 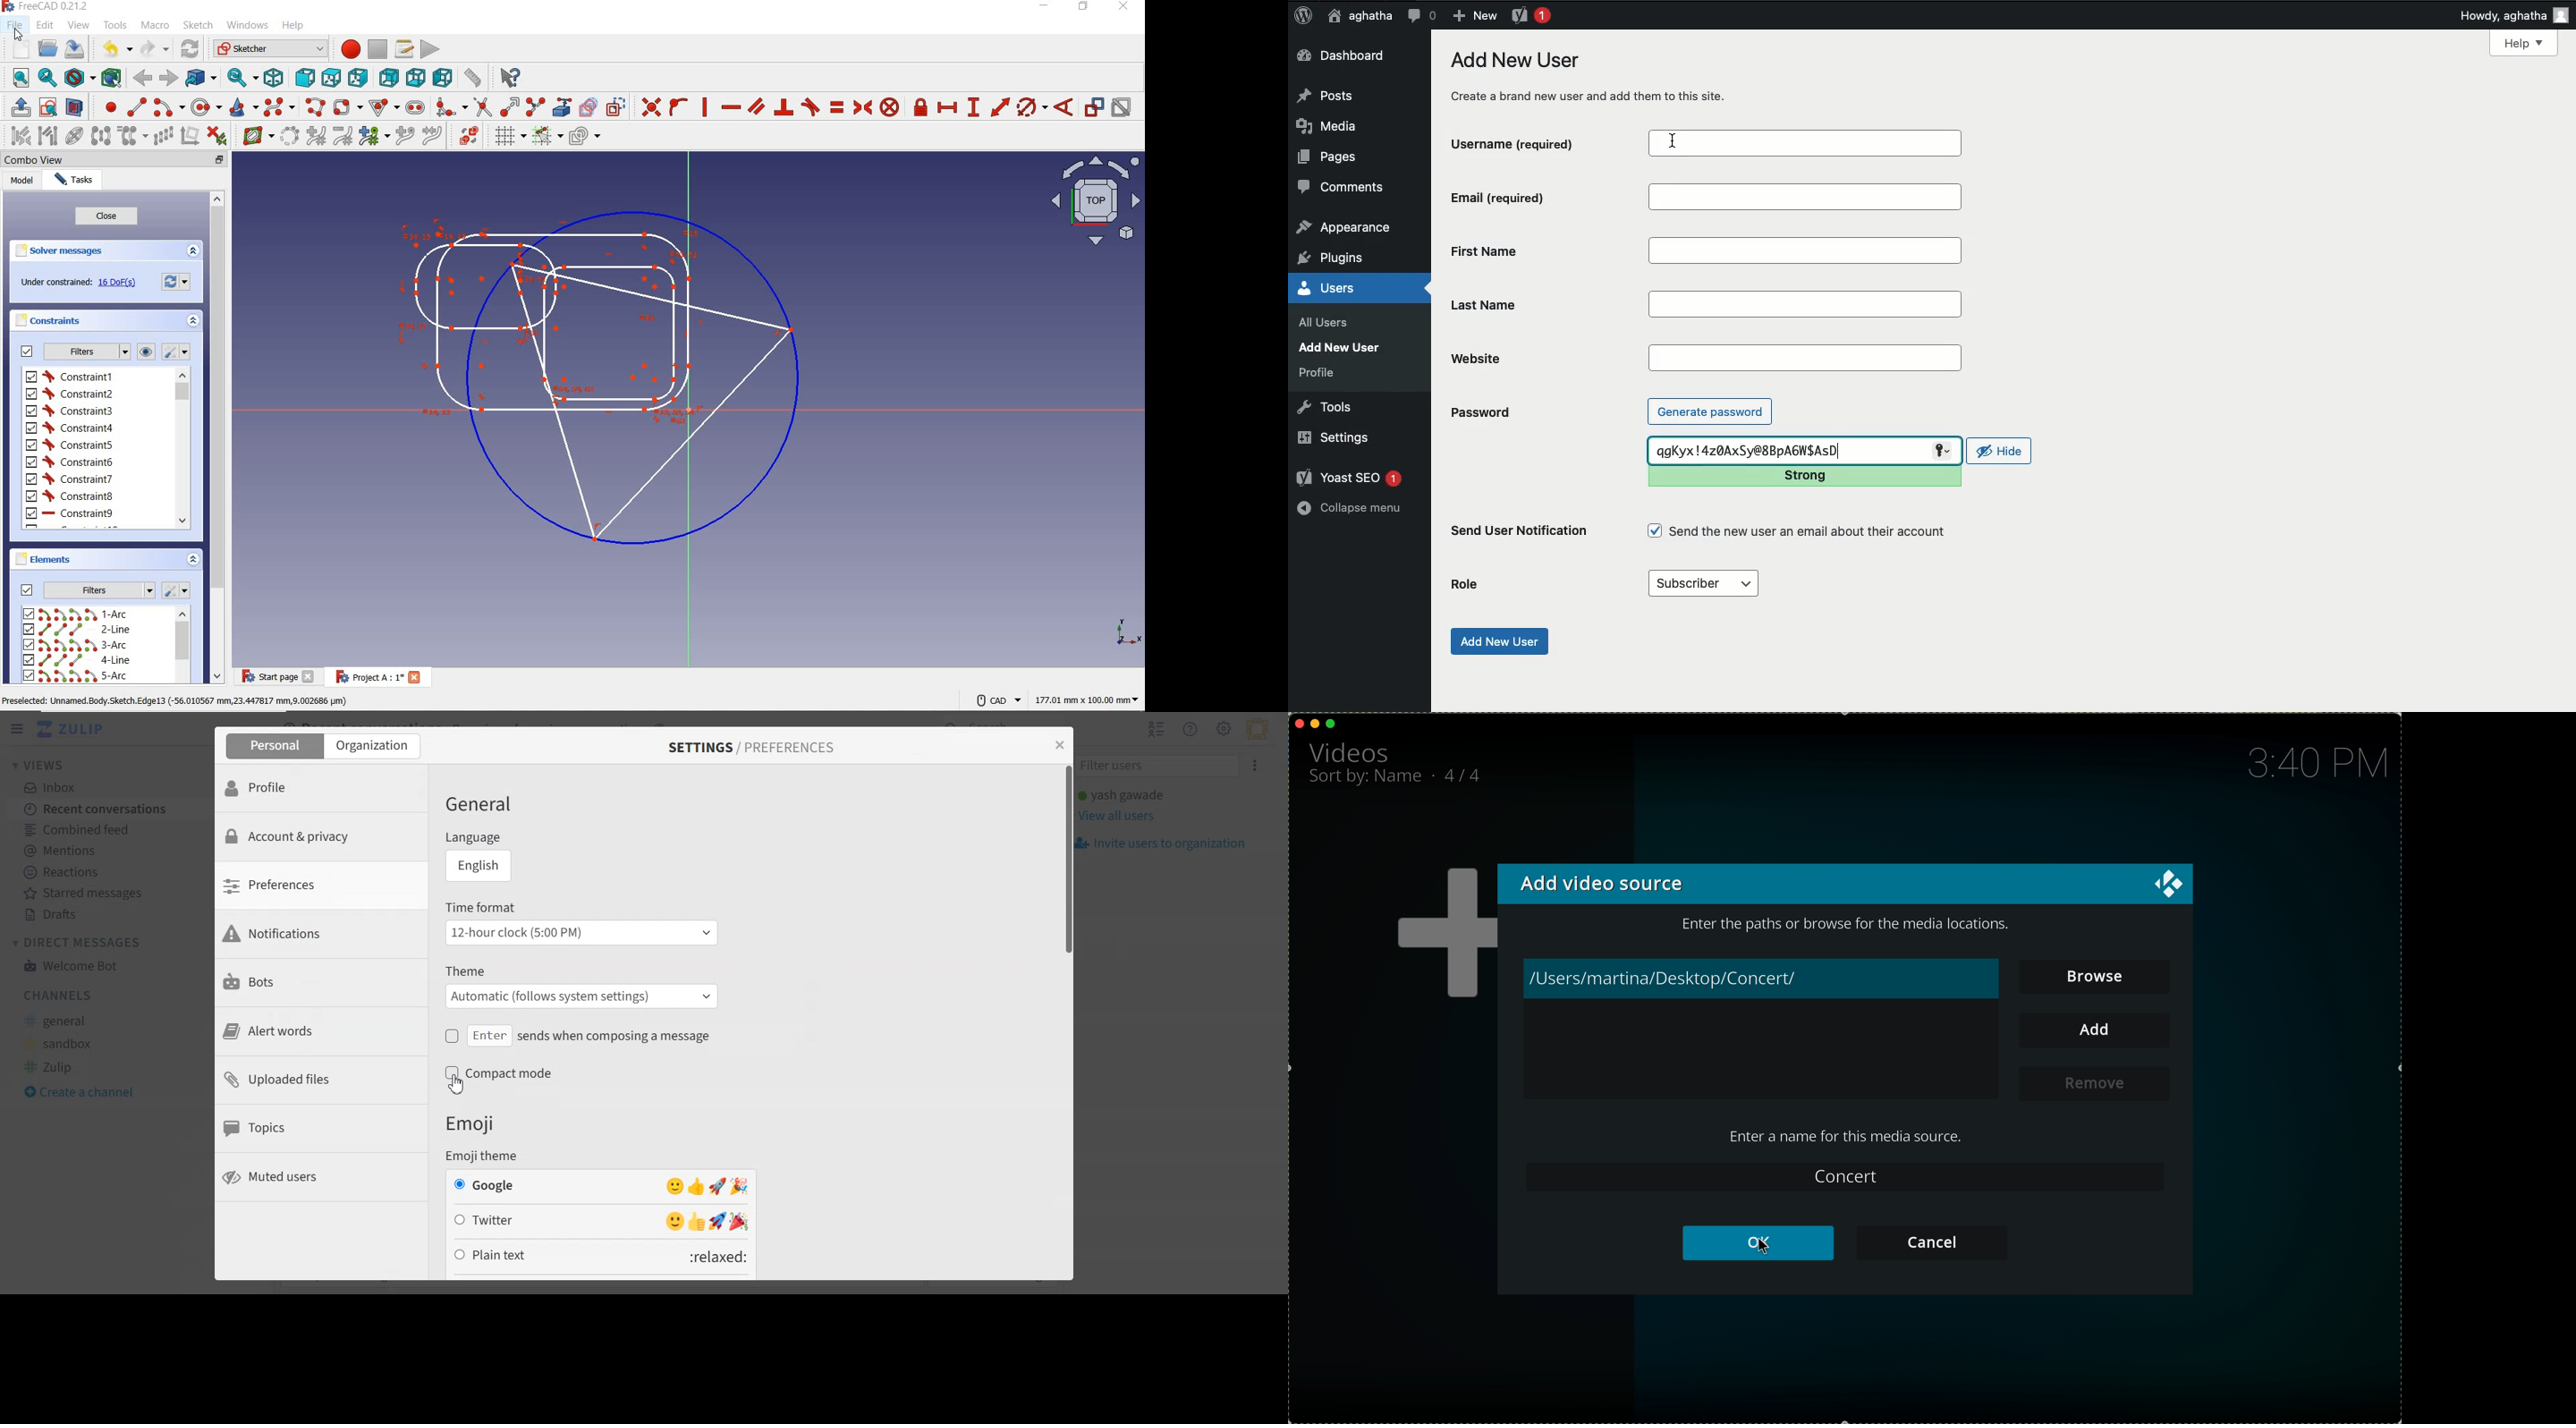 What do you see at coordinates (320, 934) in the screenshot?
I see `Notifications` at bounding box center [320, 934].